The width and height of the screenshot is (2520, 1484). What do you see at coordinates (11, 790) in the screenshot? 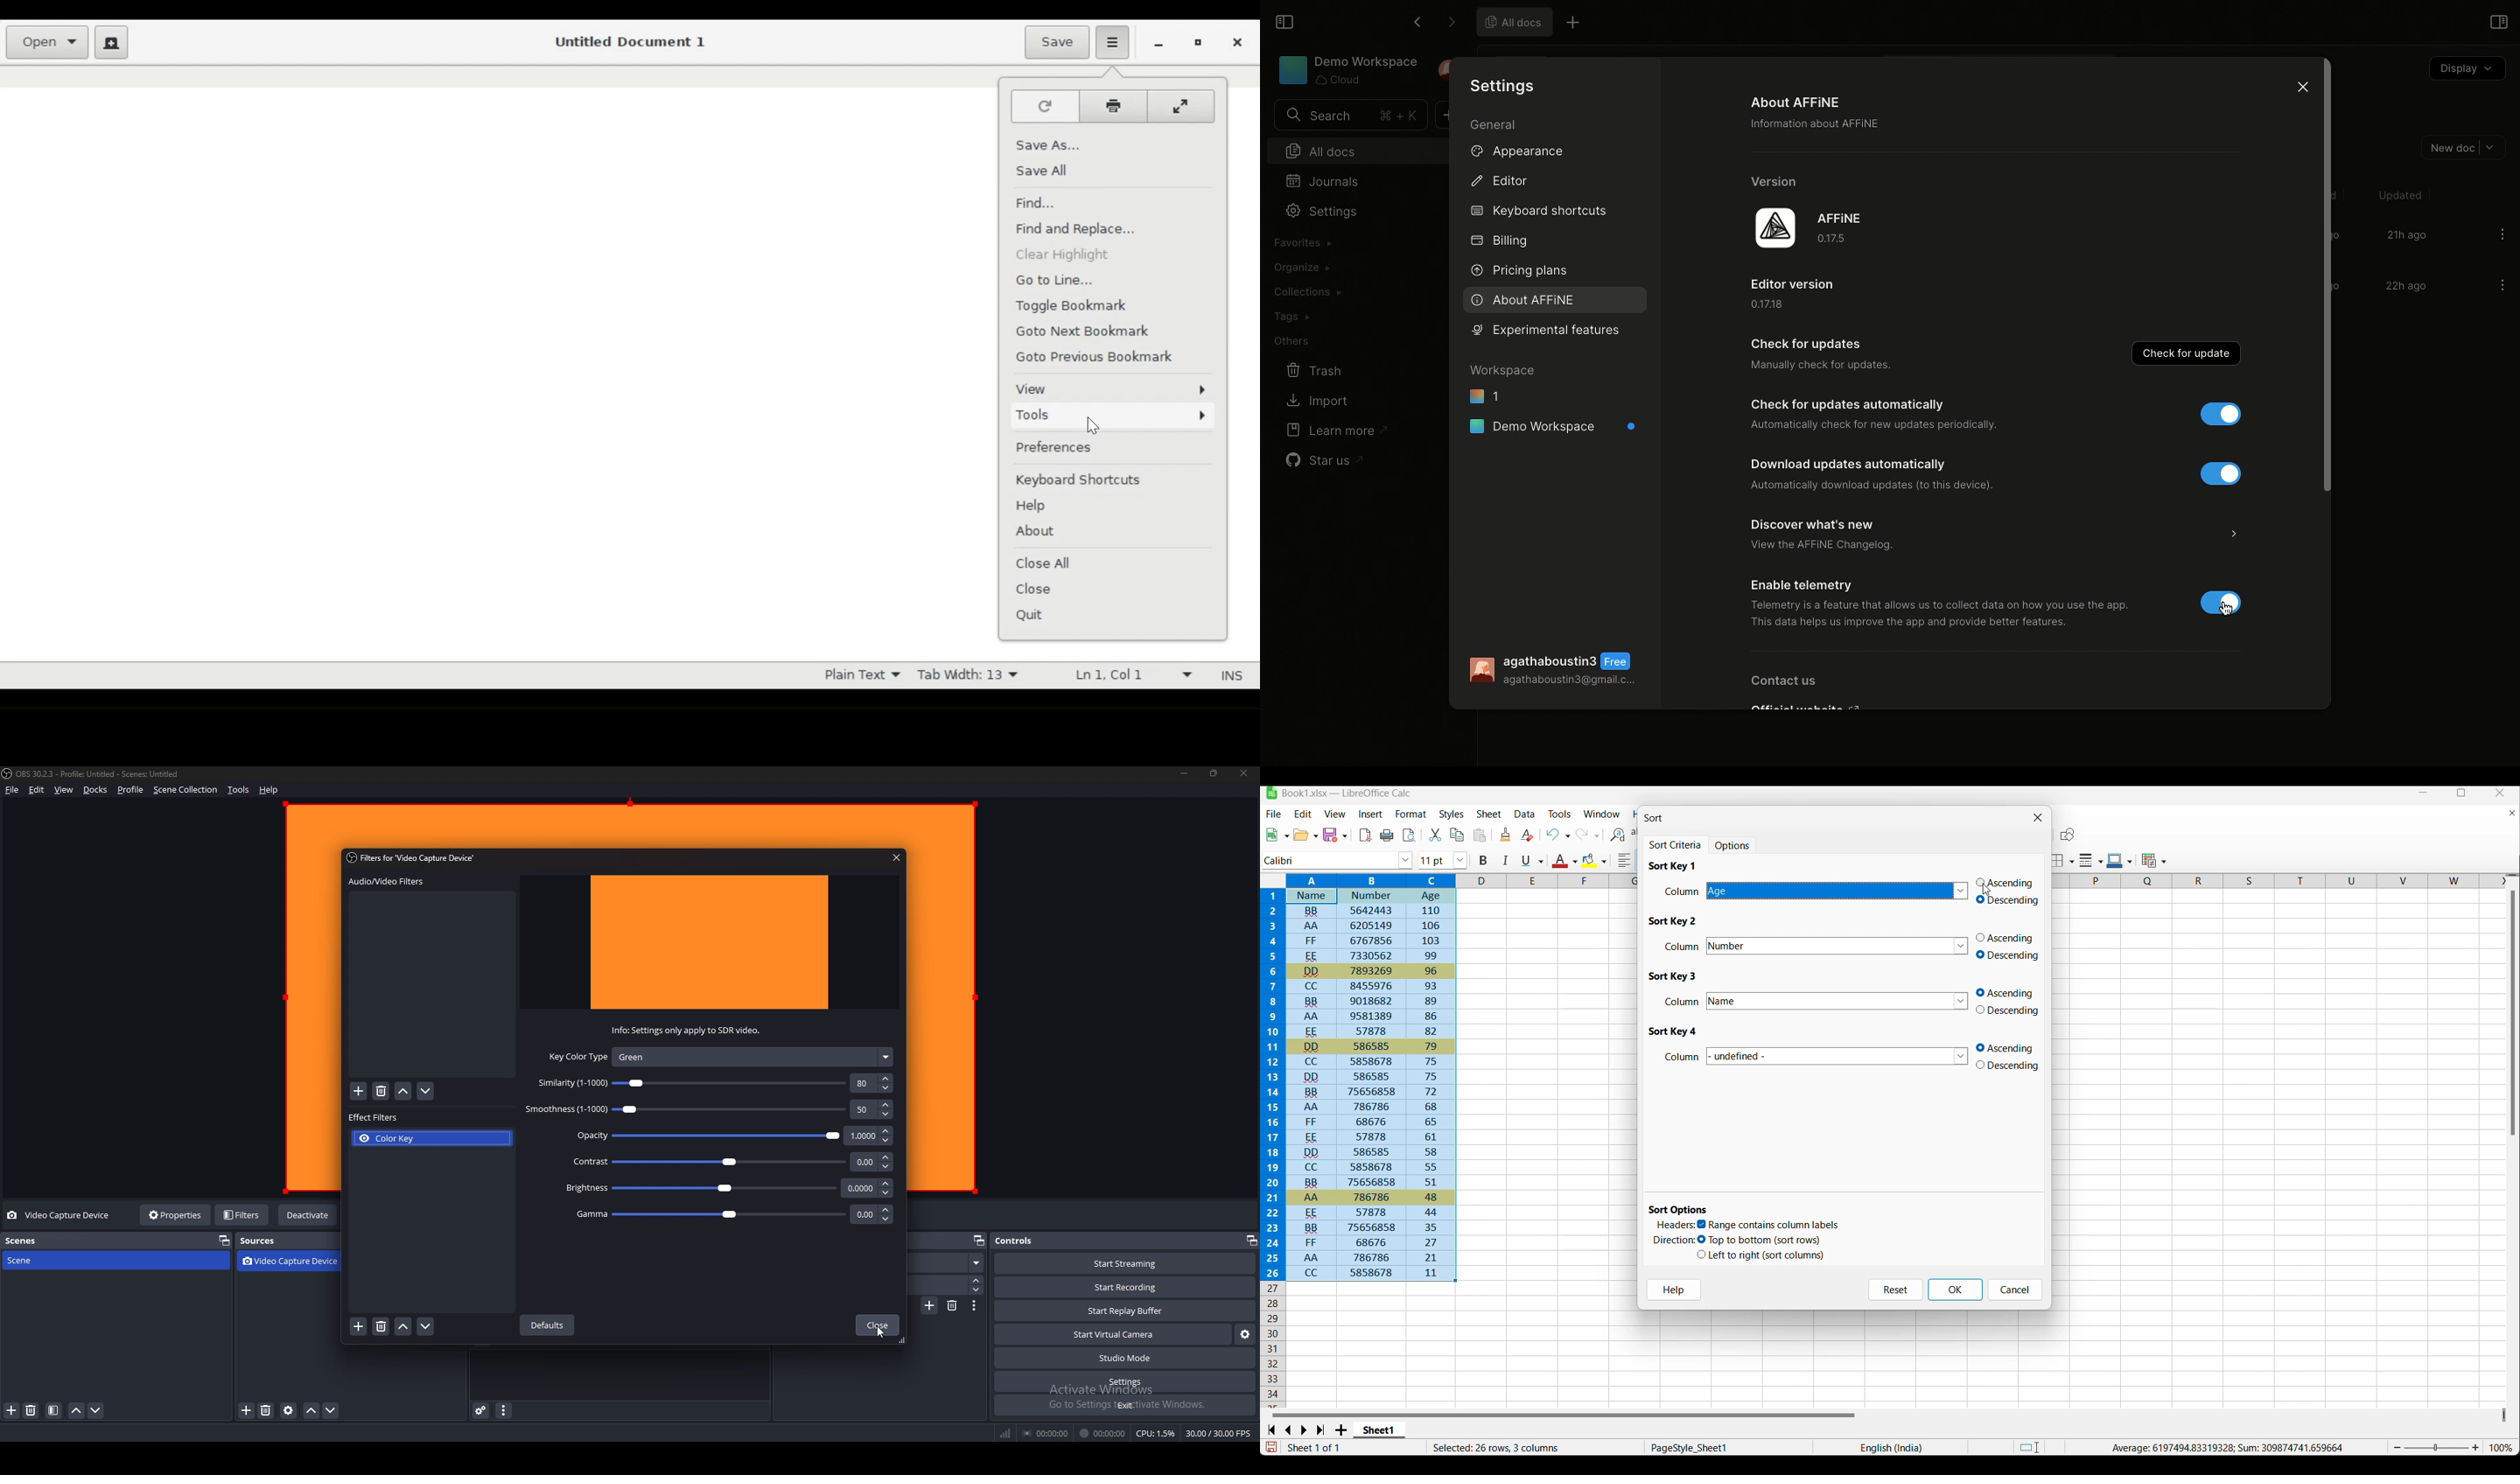
I see `file` at bounding box center [11, 790].